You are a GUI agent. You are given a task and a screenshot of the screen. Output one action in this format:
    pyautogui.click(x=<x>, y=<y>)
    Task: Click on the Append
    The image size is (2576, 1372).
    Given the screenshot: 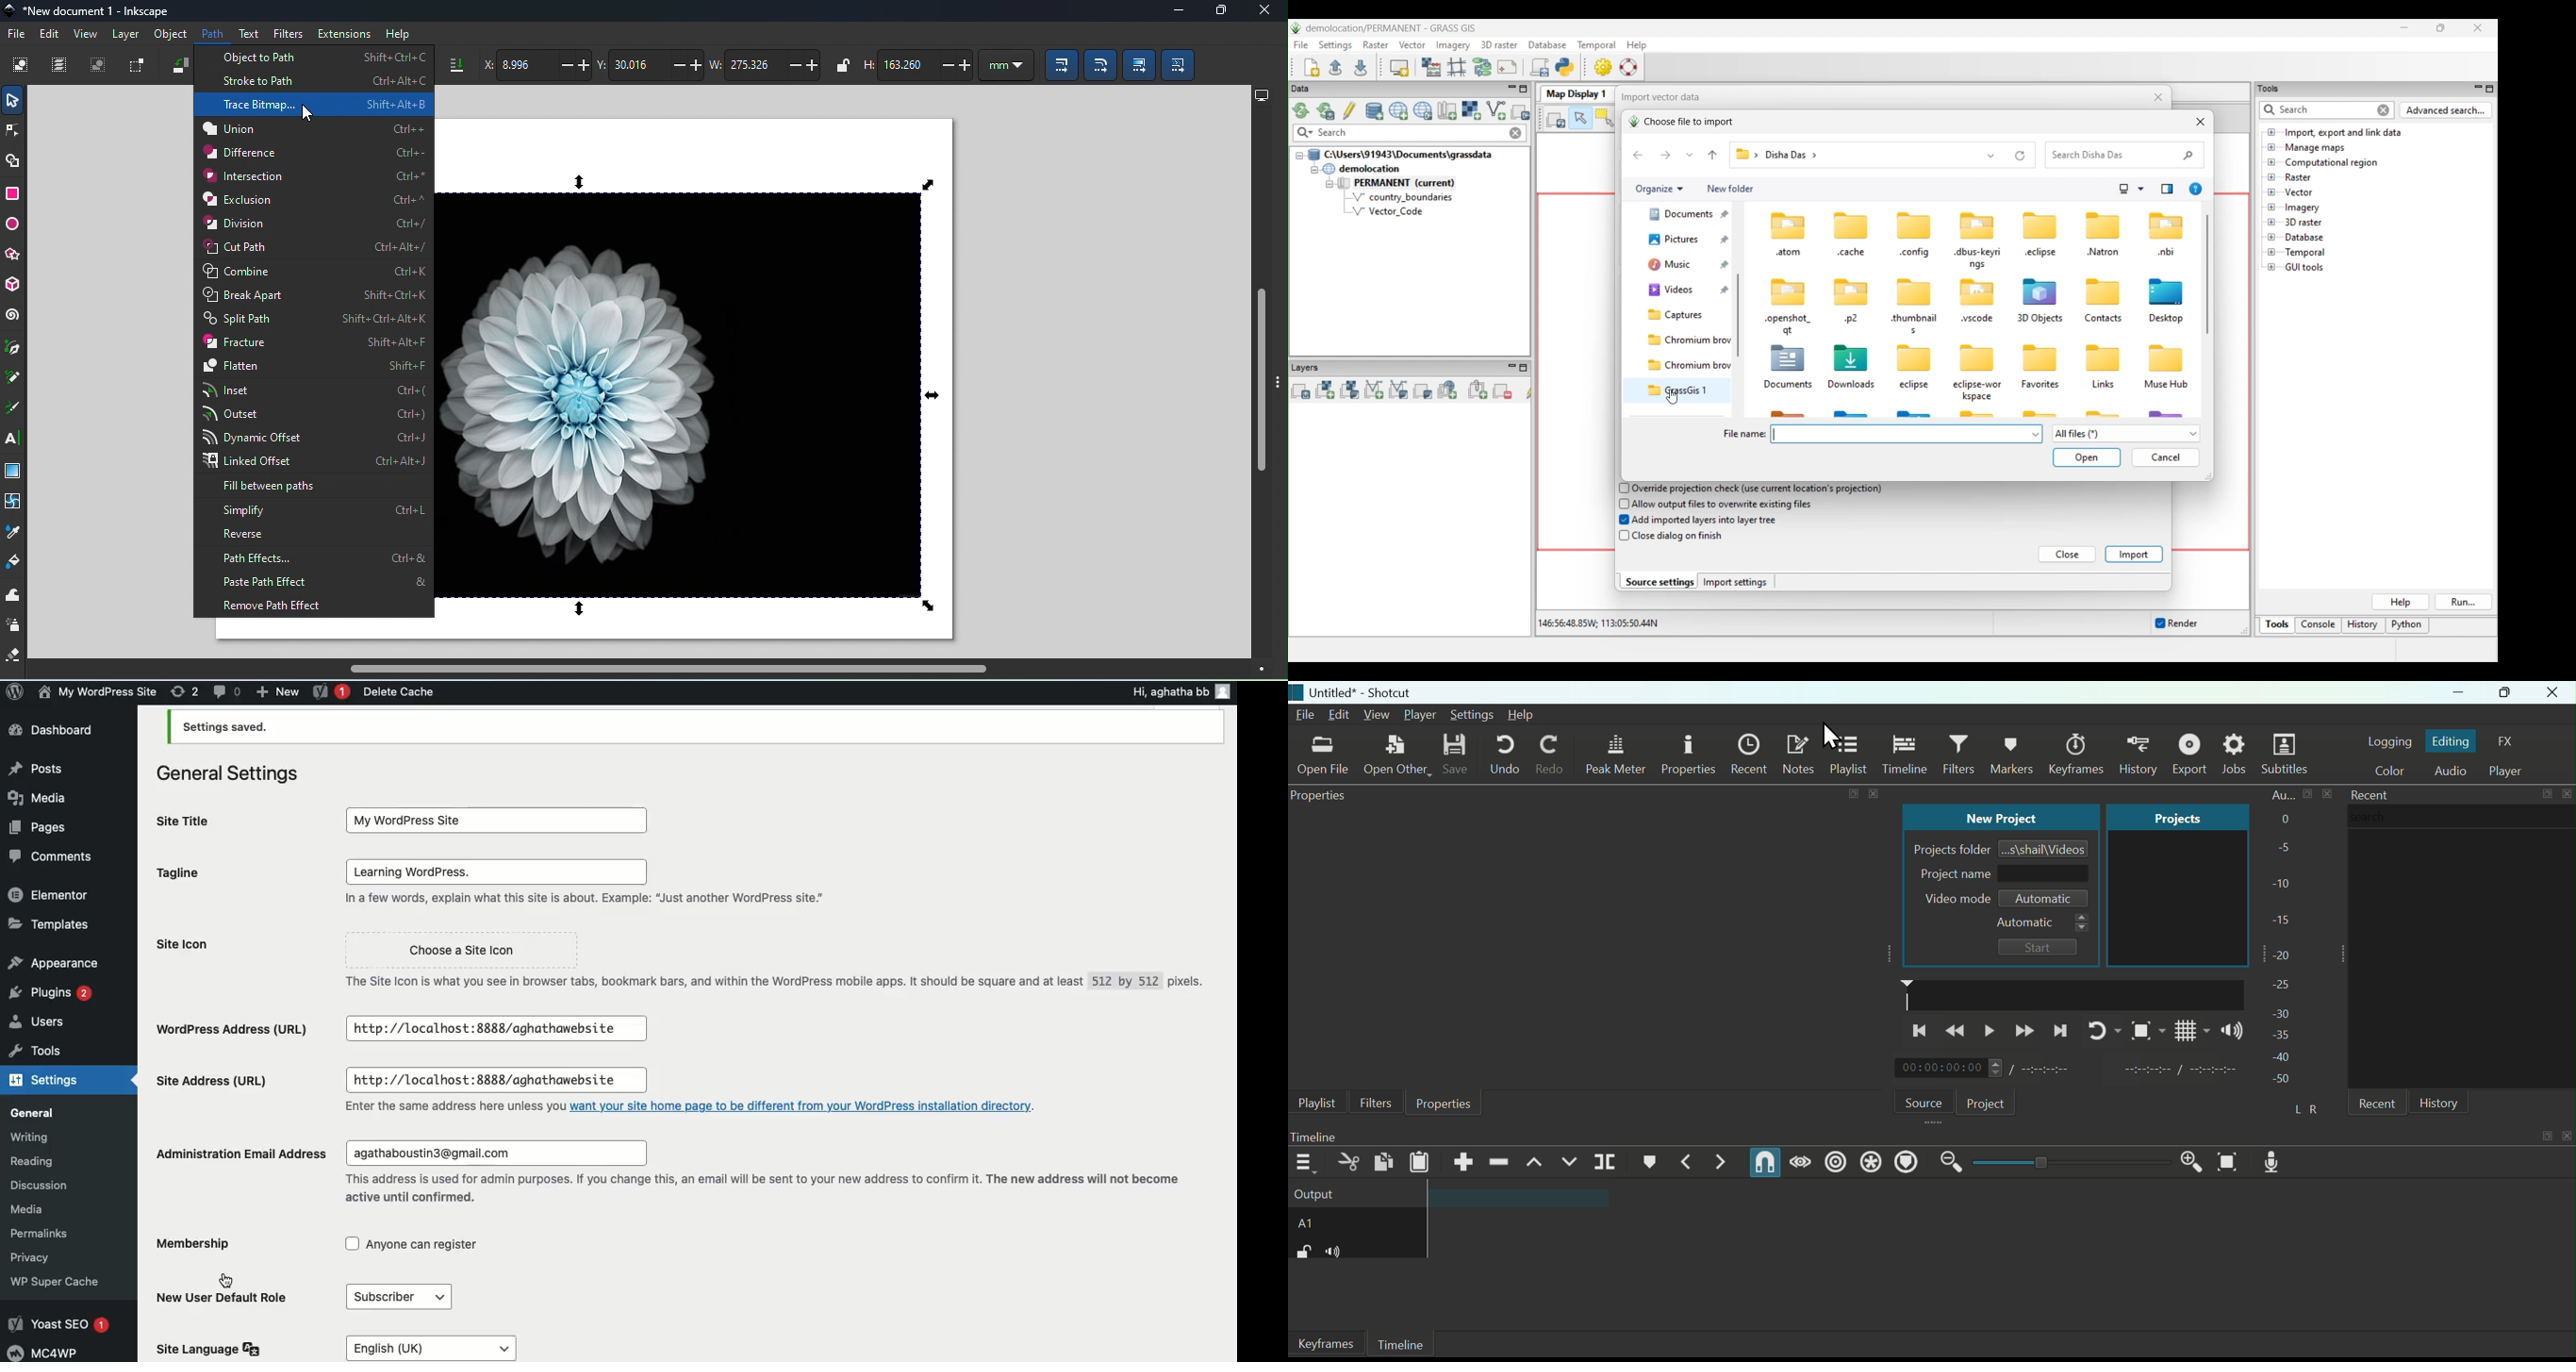 What is the action you would take?
    pyautogui.click(x=1464, y=1162)
    